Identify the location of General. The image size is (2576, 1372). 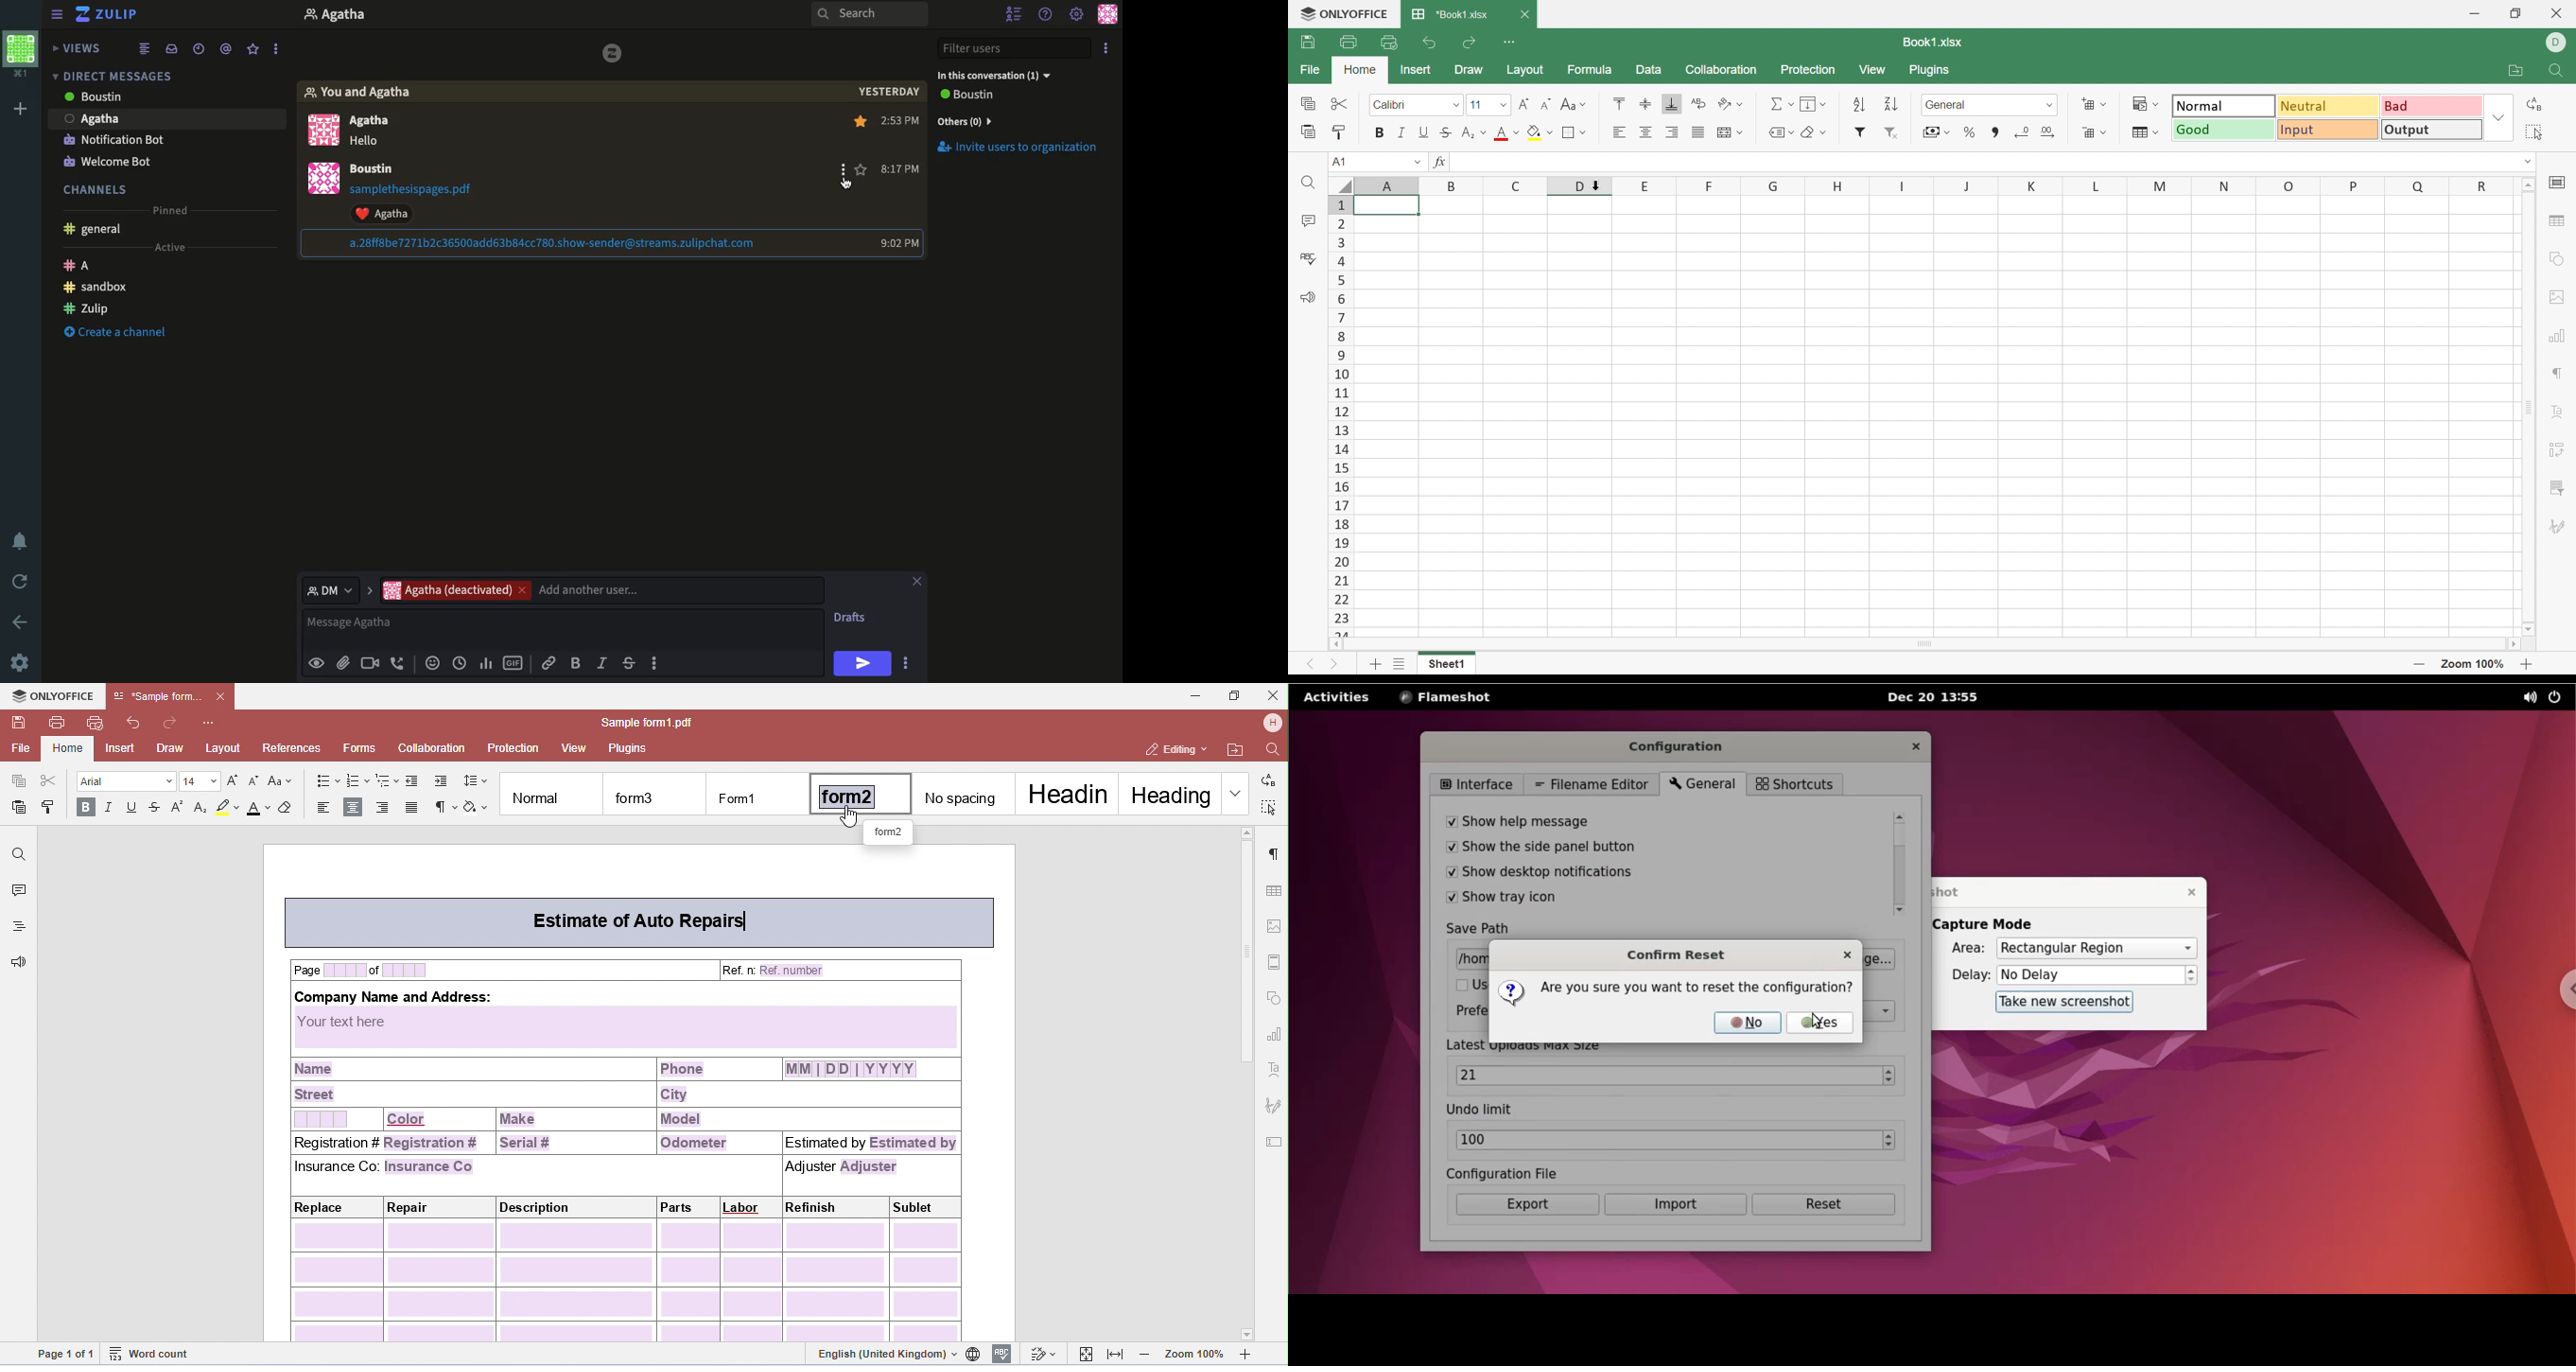
(95, 231).